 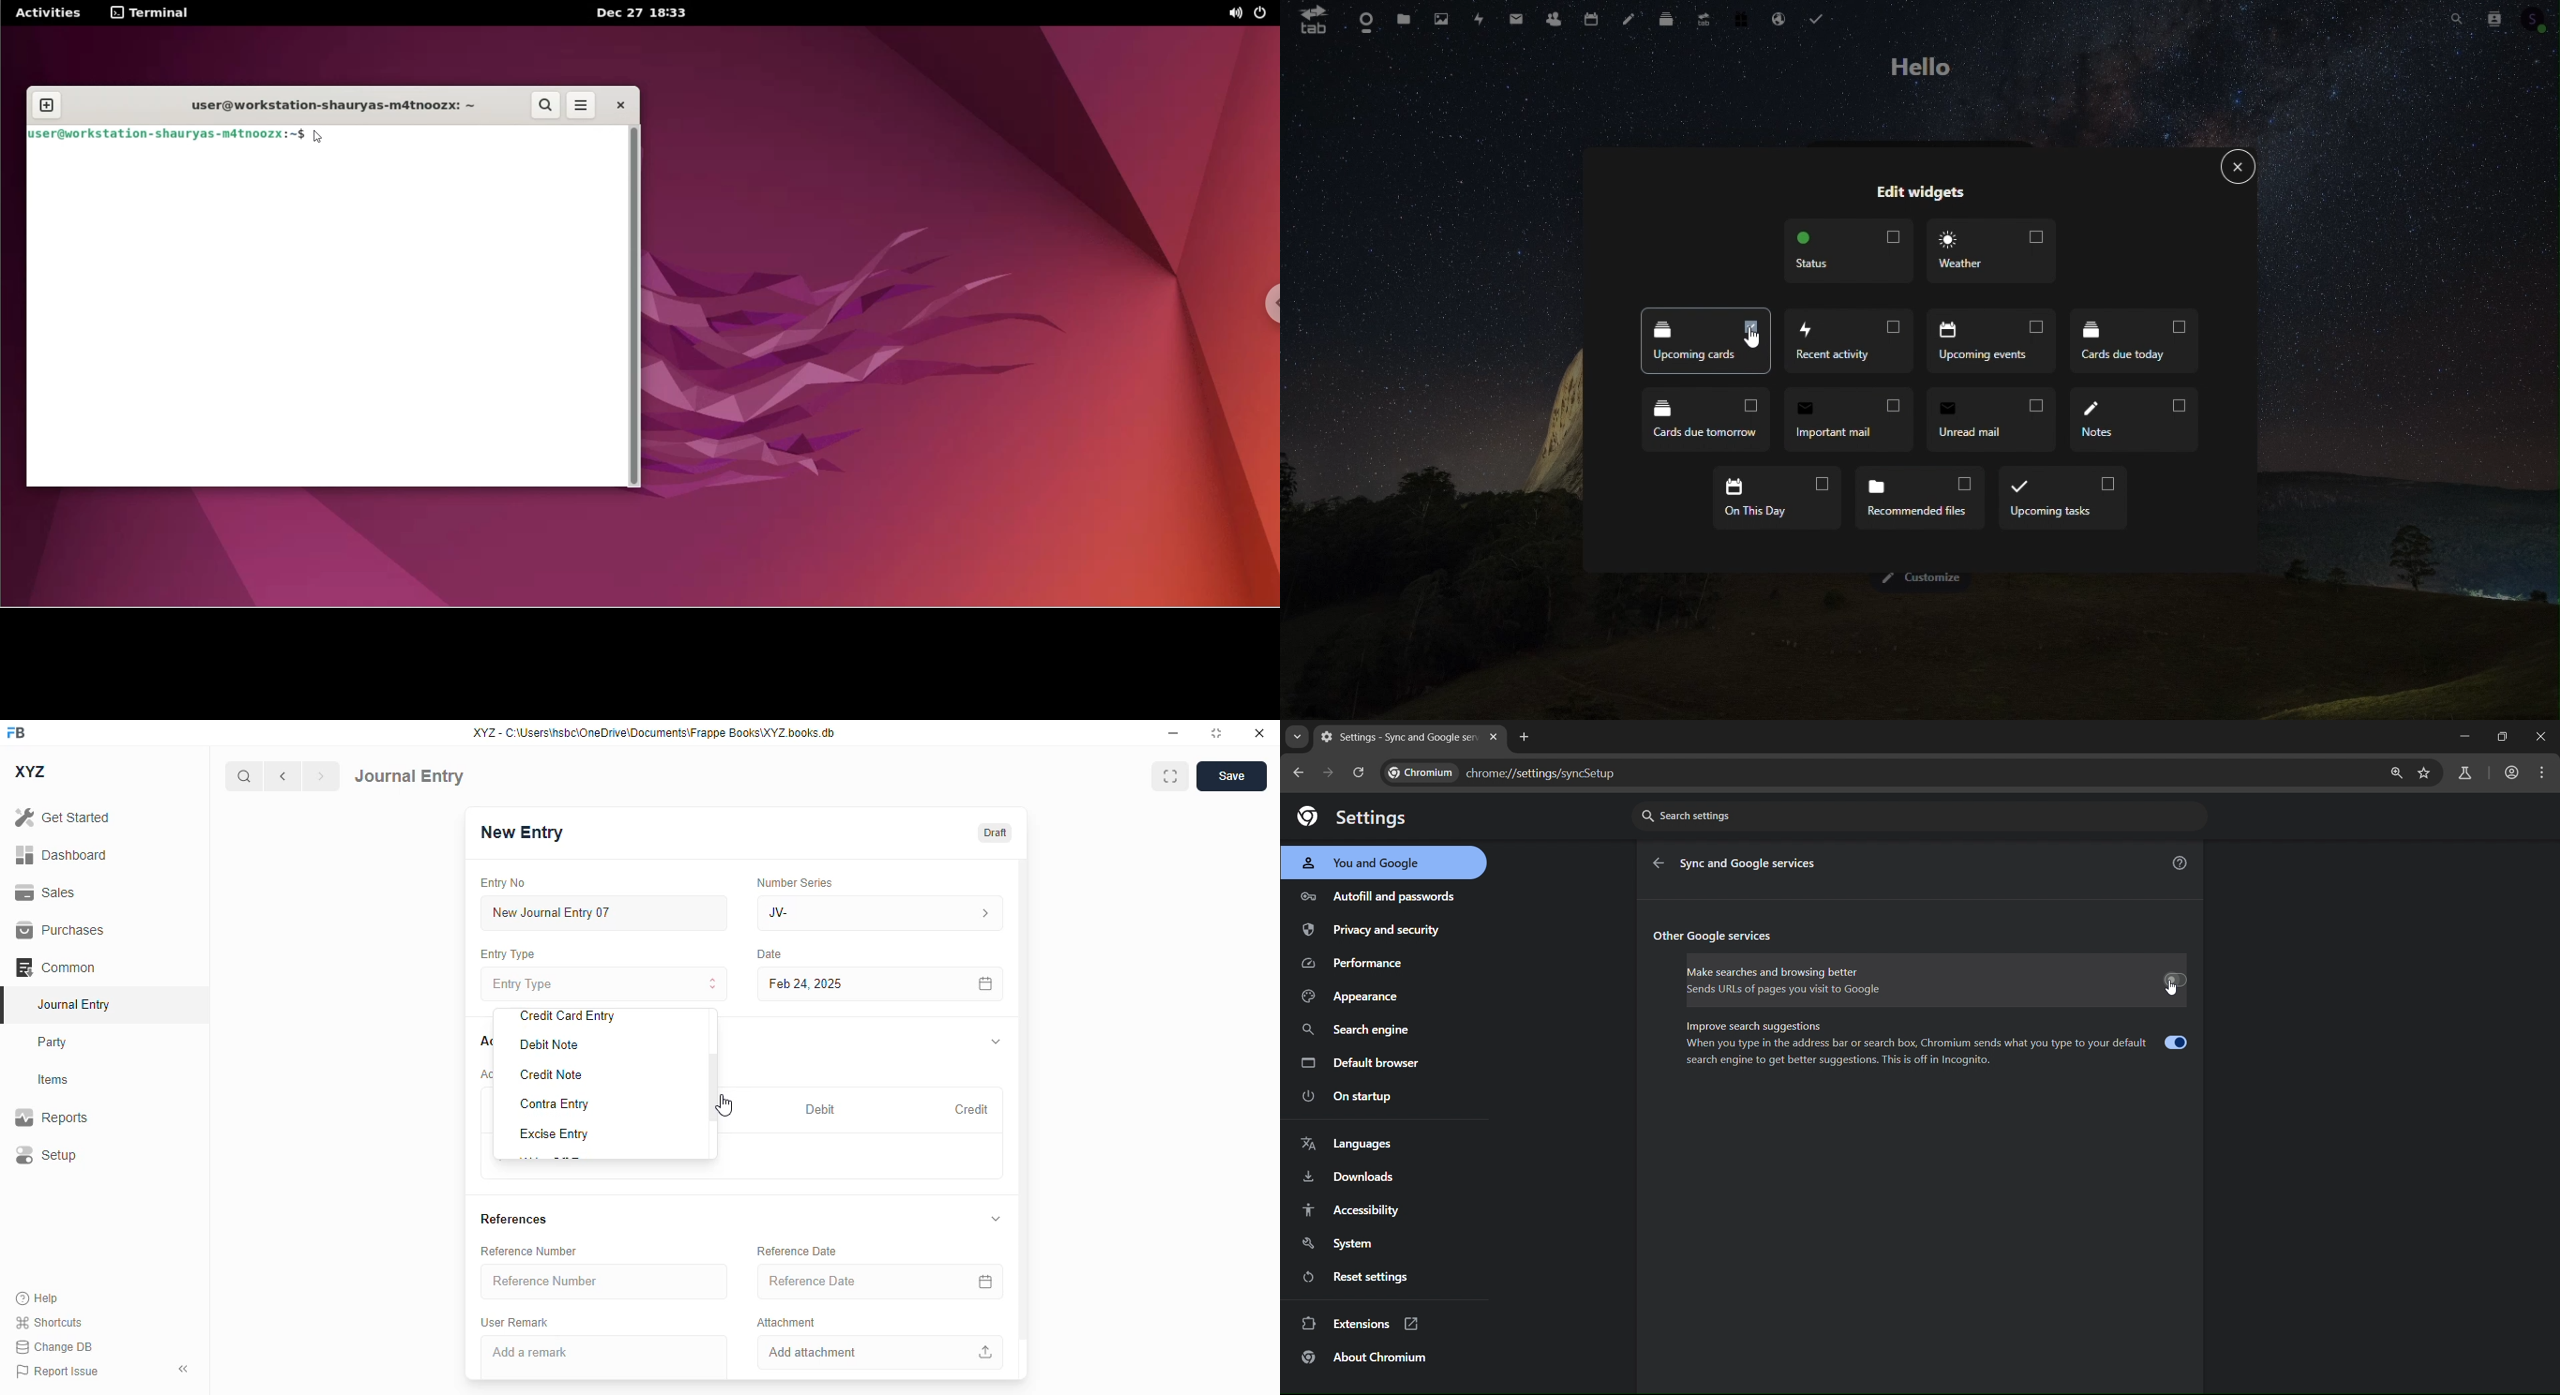 I want to click on draft, so click(x=996, y=832).